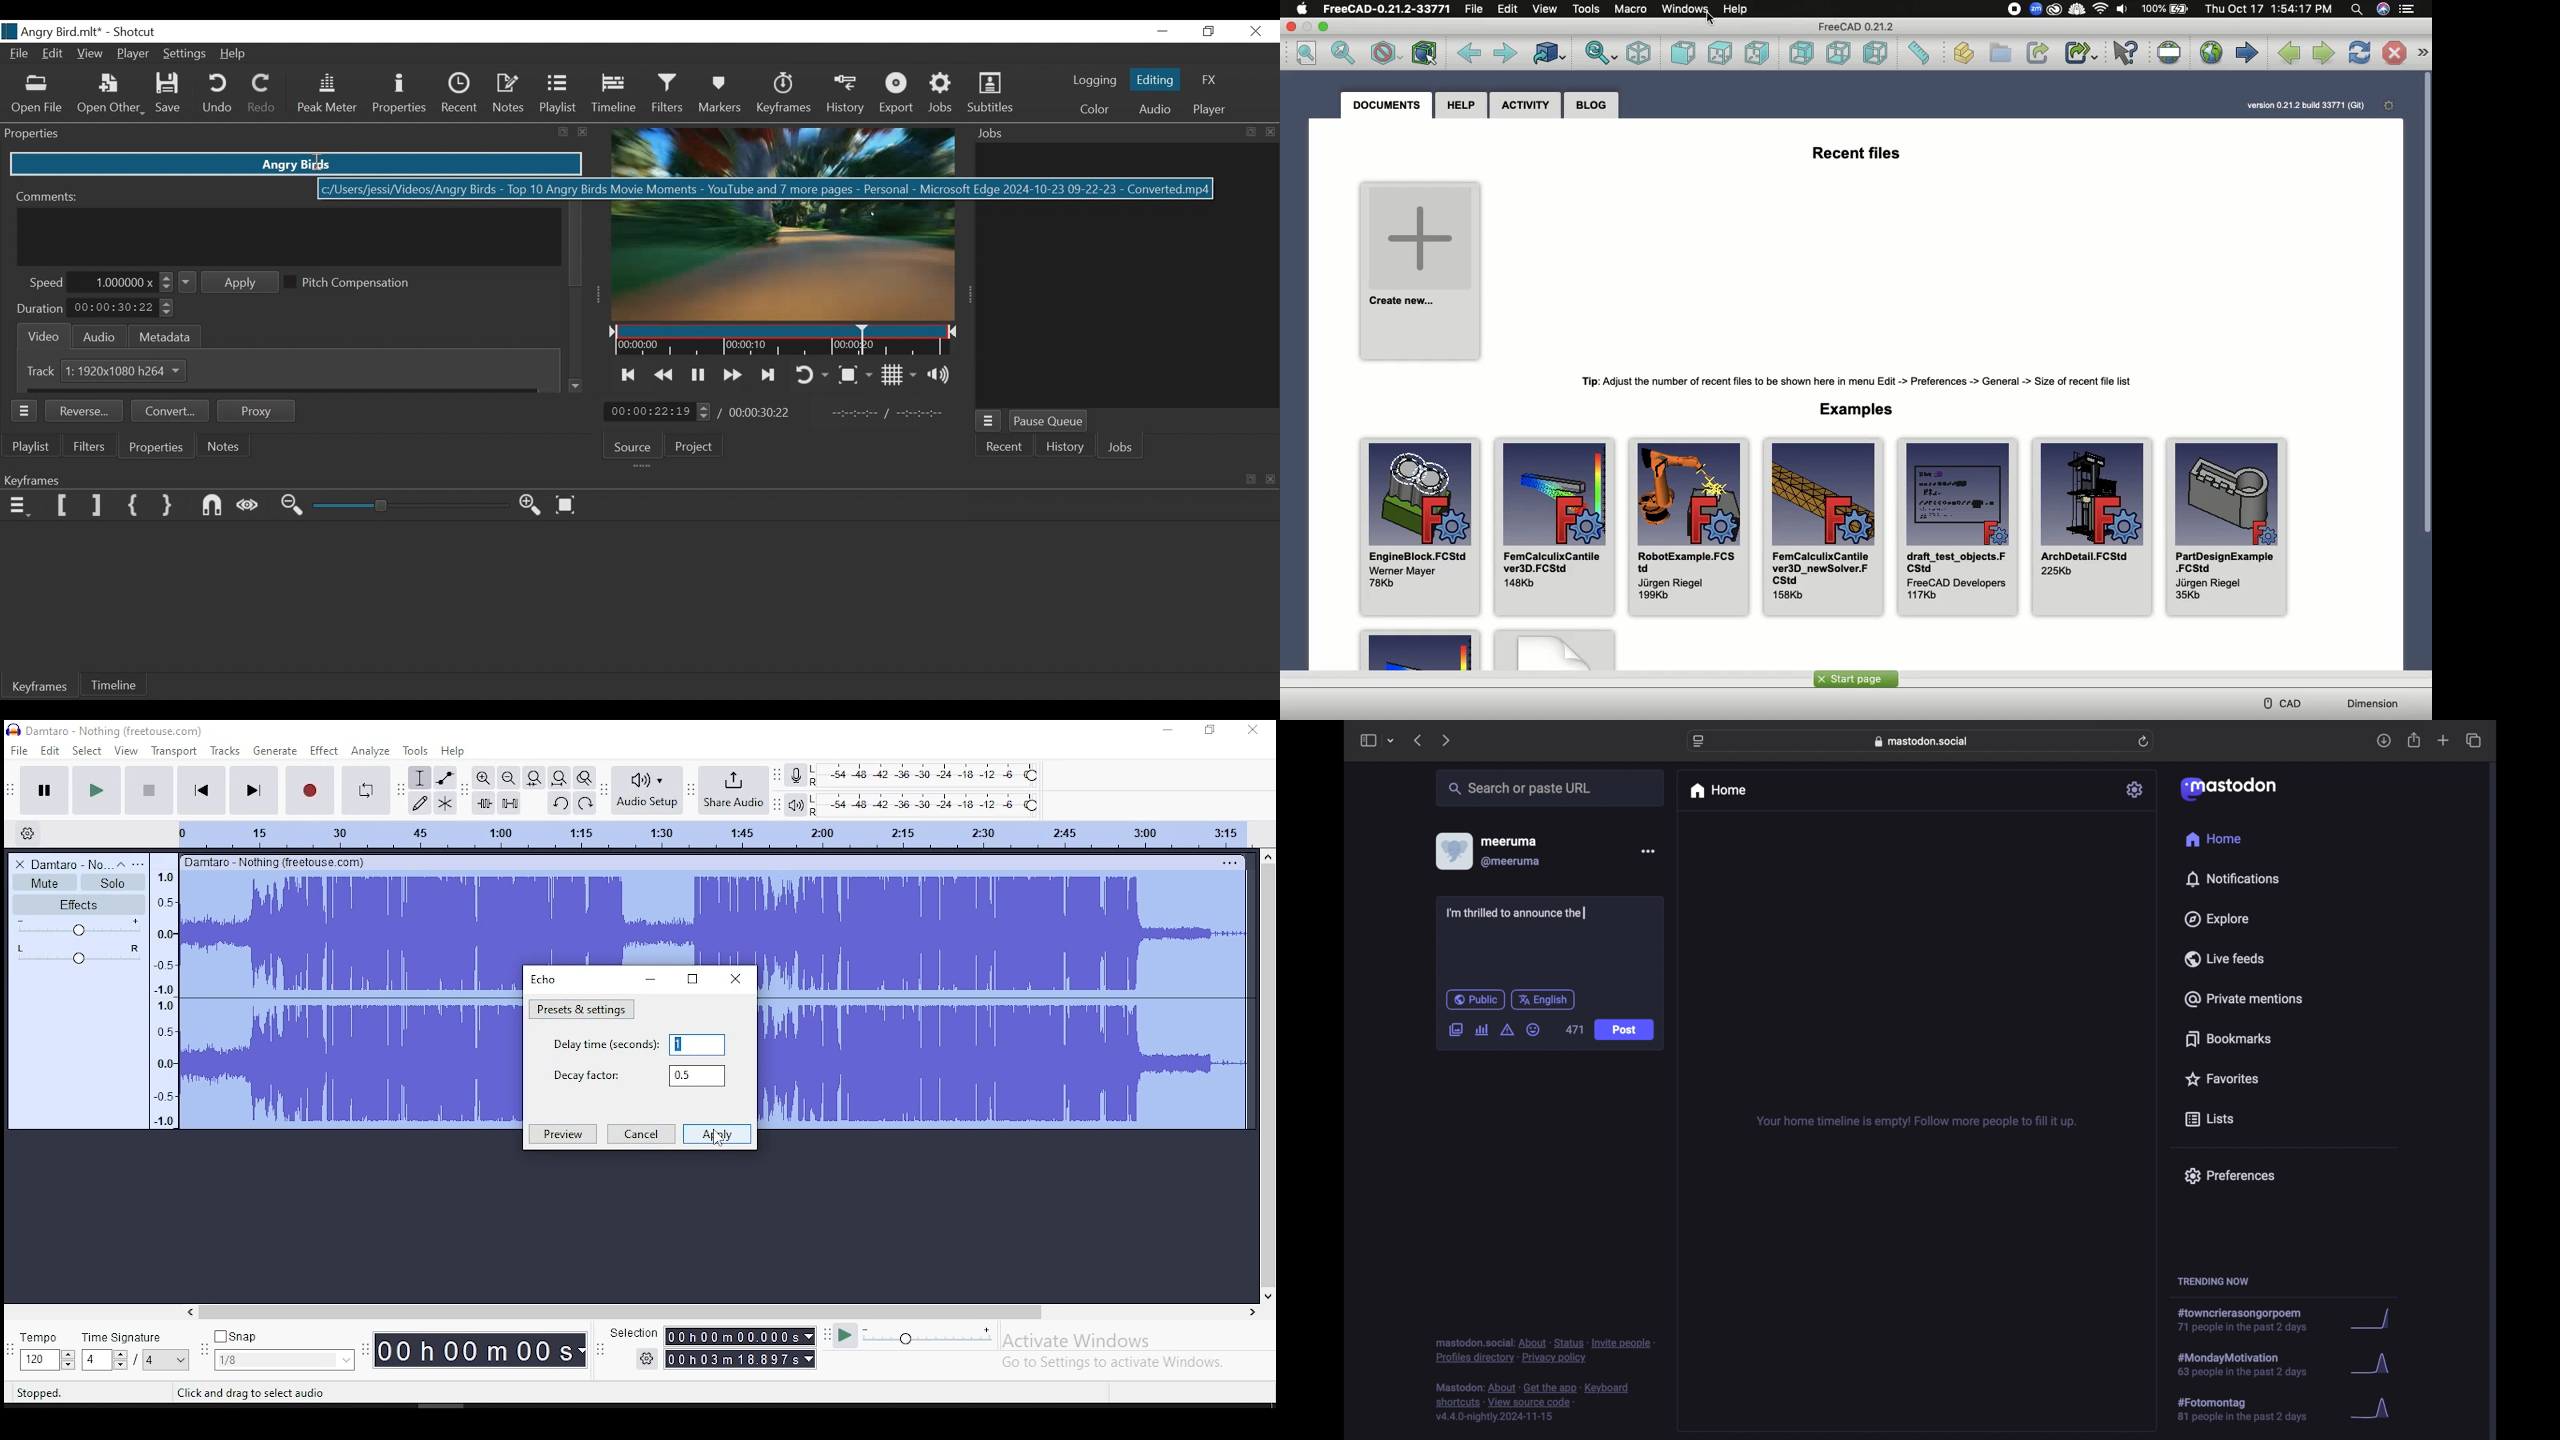 This screenshot has height=1456, width=2576. I want to click on live feeds, so click(2223, 958).